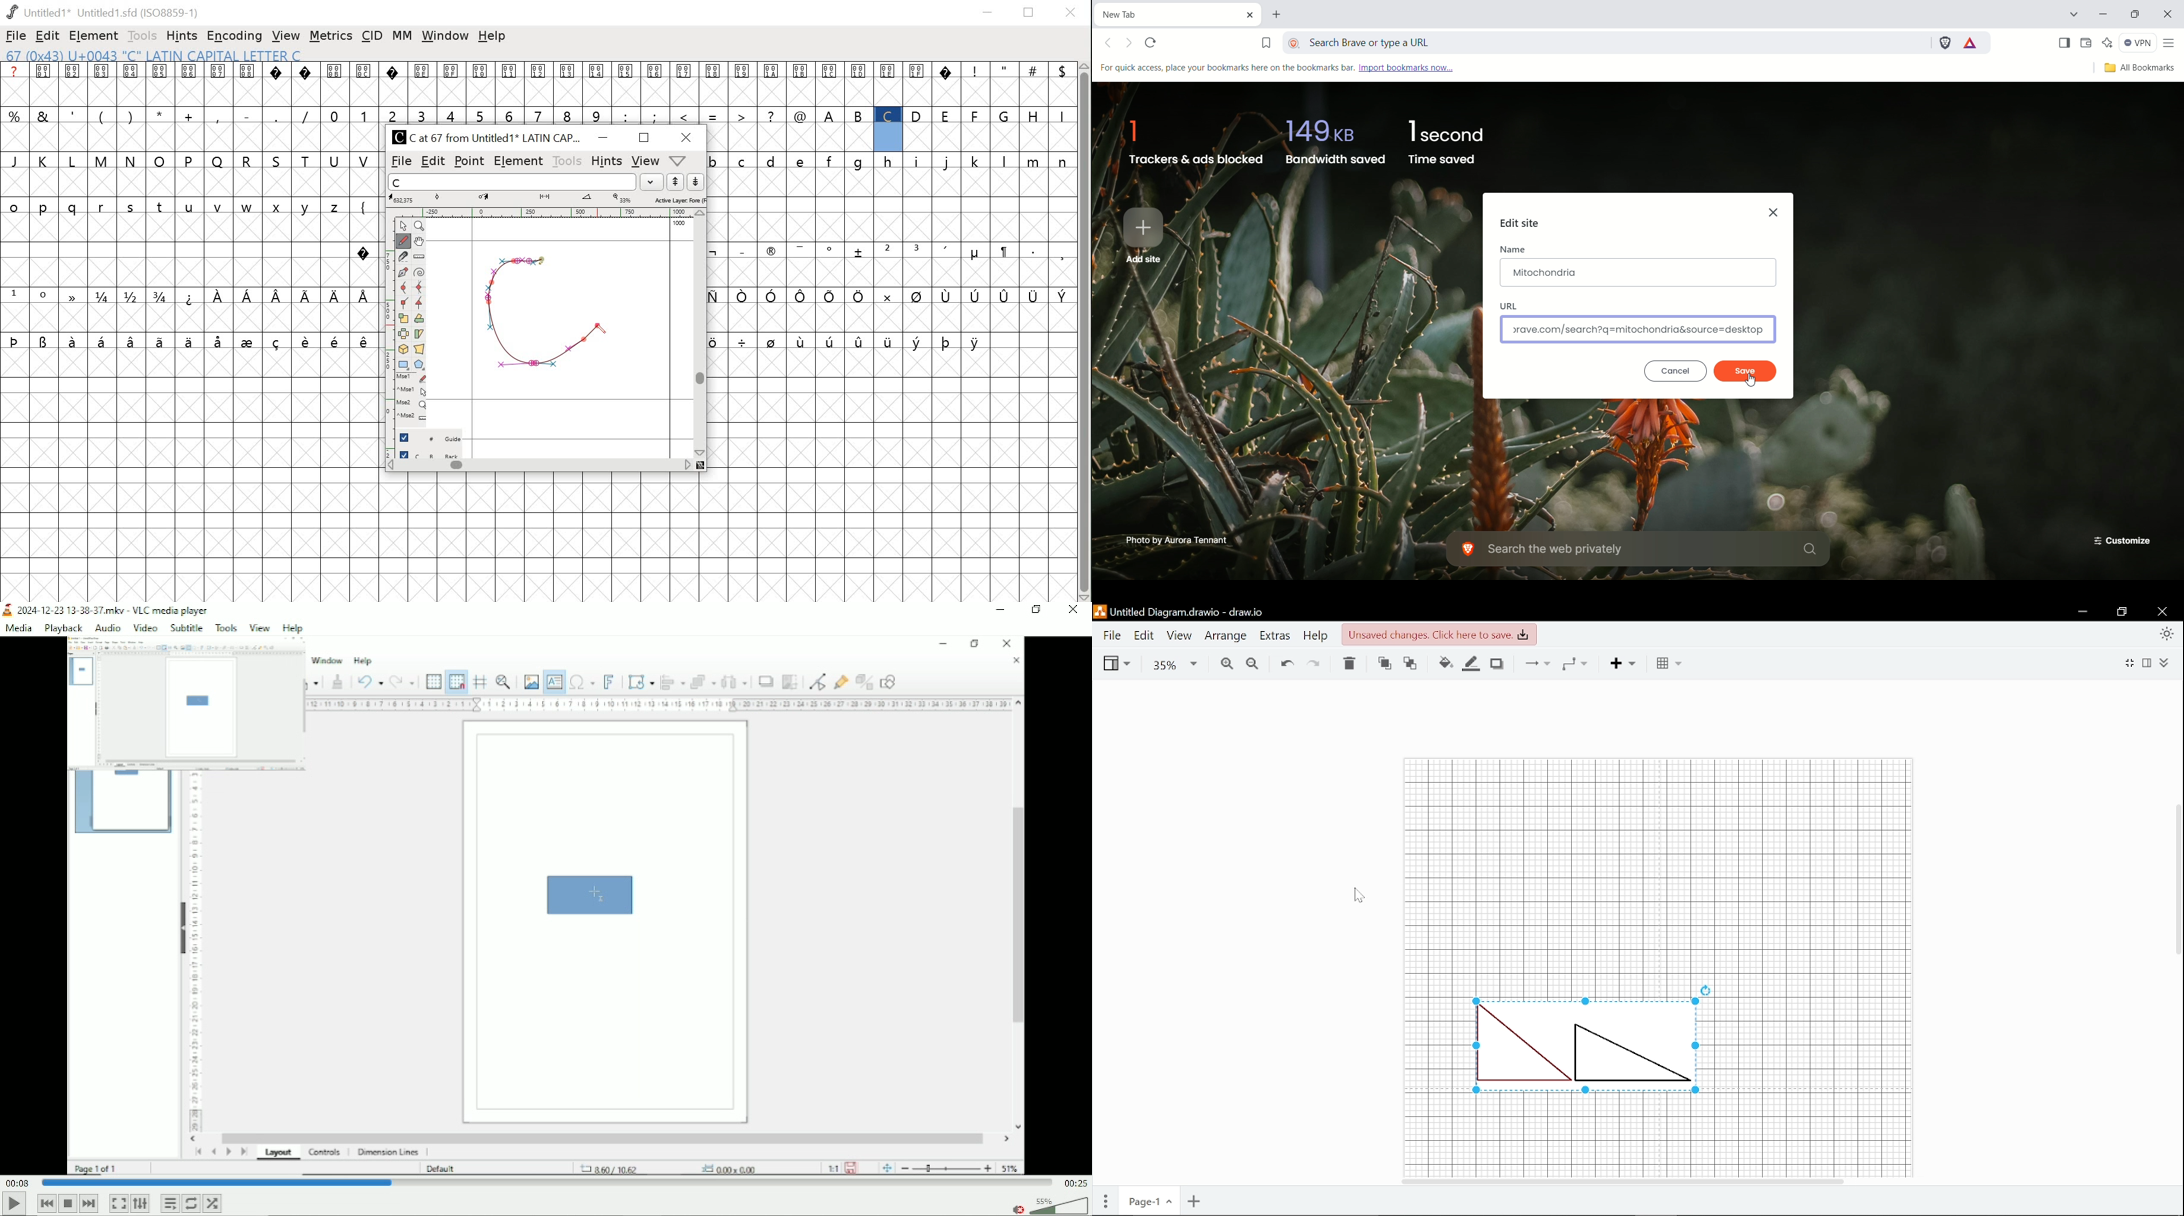 Image resolution: width=2184 pixels, height=1232 pixels. Describe the element at coordinates (432, 437) in the screenshot. I see `guide layer` at that location.